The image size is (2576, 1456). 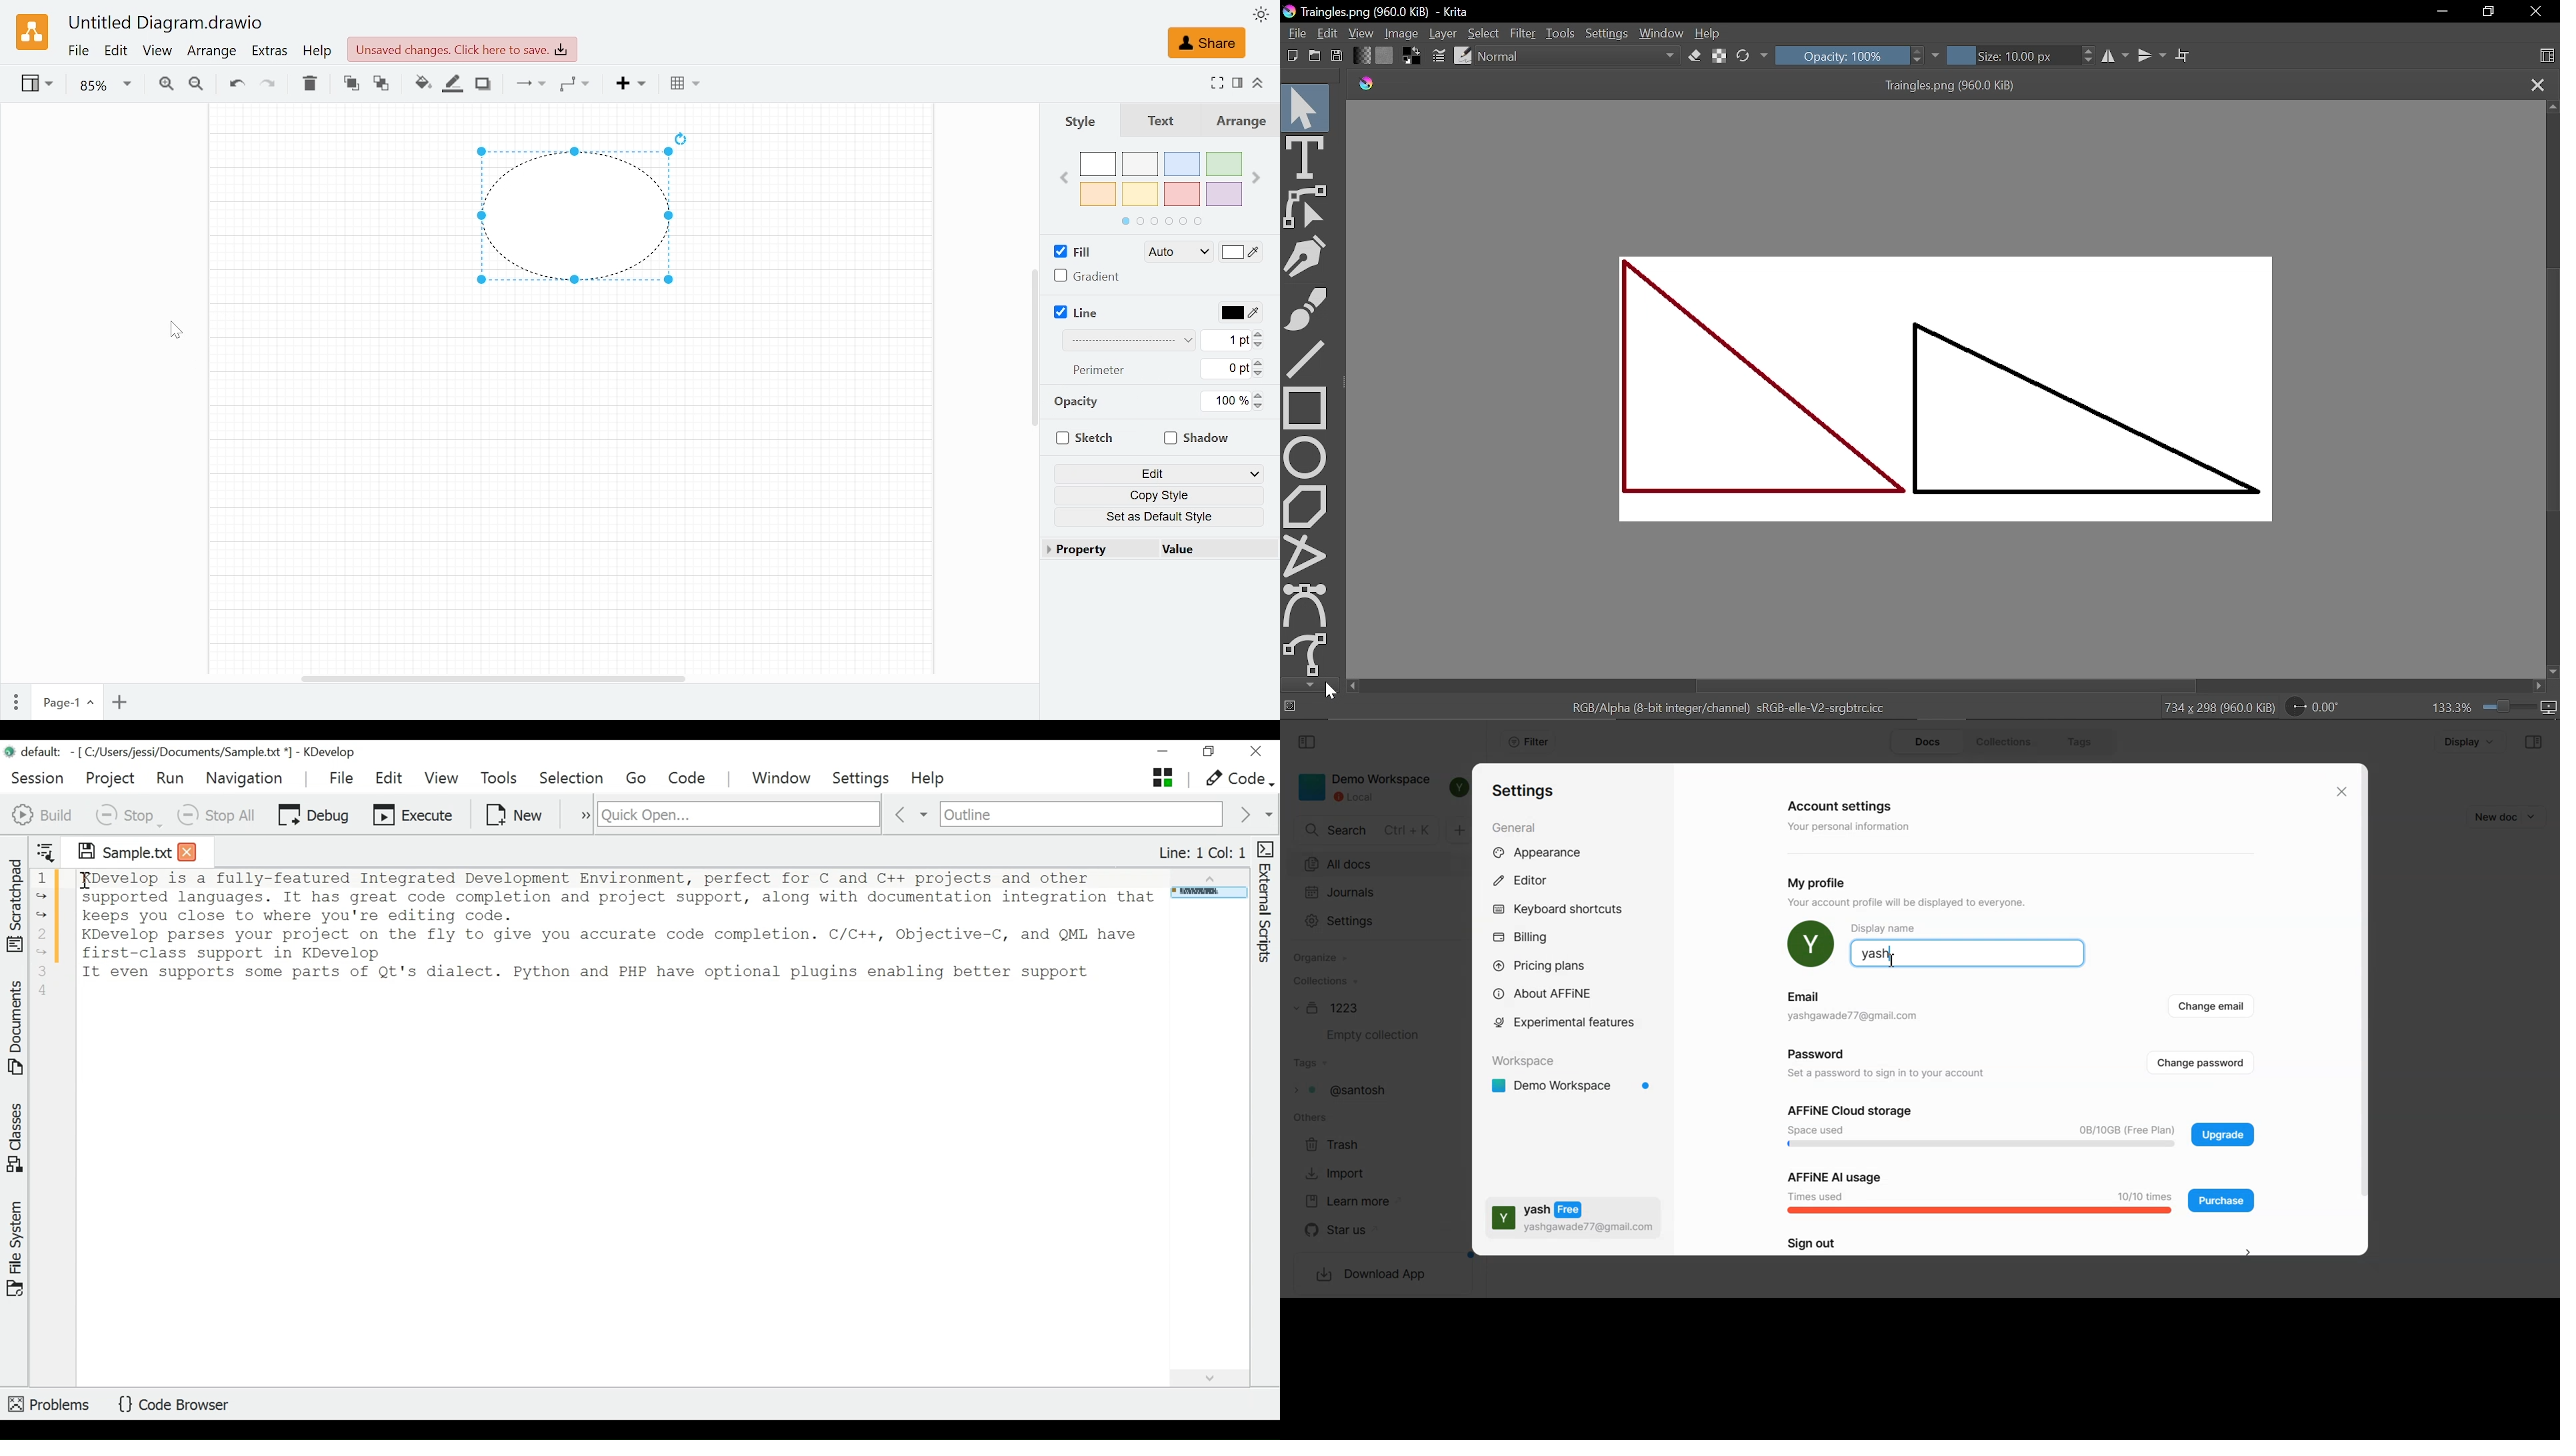 What do you see at coordinates (1227, 369) in the screenshot?
I see `Current permiter` at bounding box center [1227, 369].